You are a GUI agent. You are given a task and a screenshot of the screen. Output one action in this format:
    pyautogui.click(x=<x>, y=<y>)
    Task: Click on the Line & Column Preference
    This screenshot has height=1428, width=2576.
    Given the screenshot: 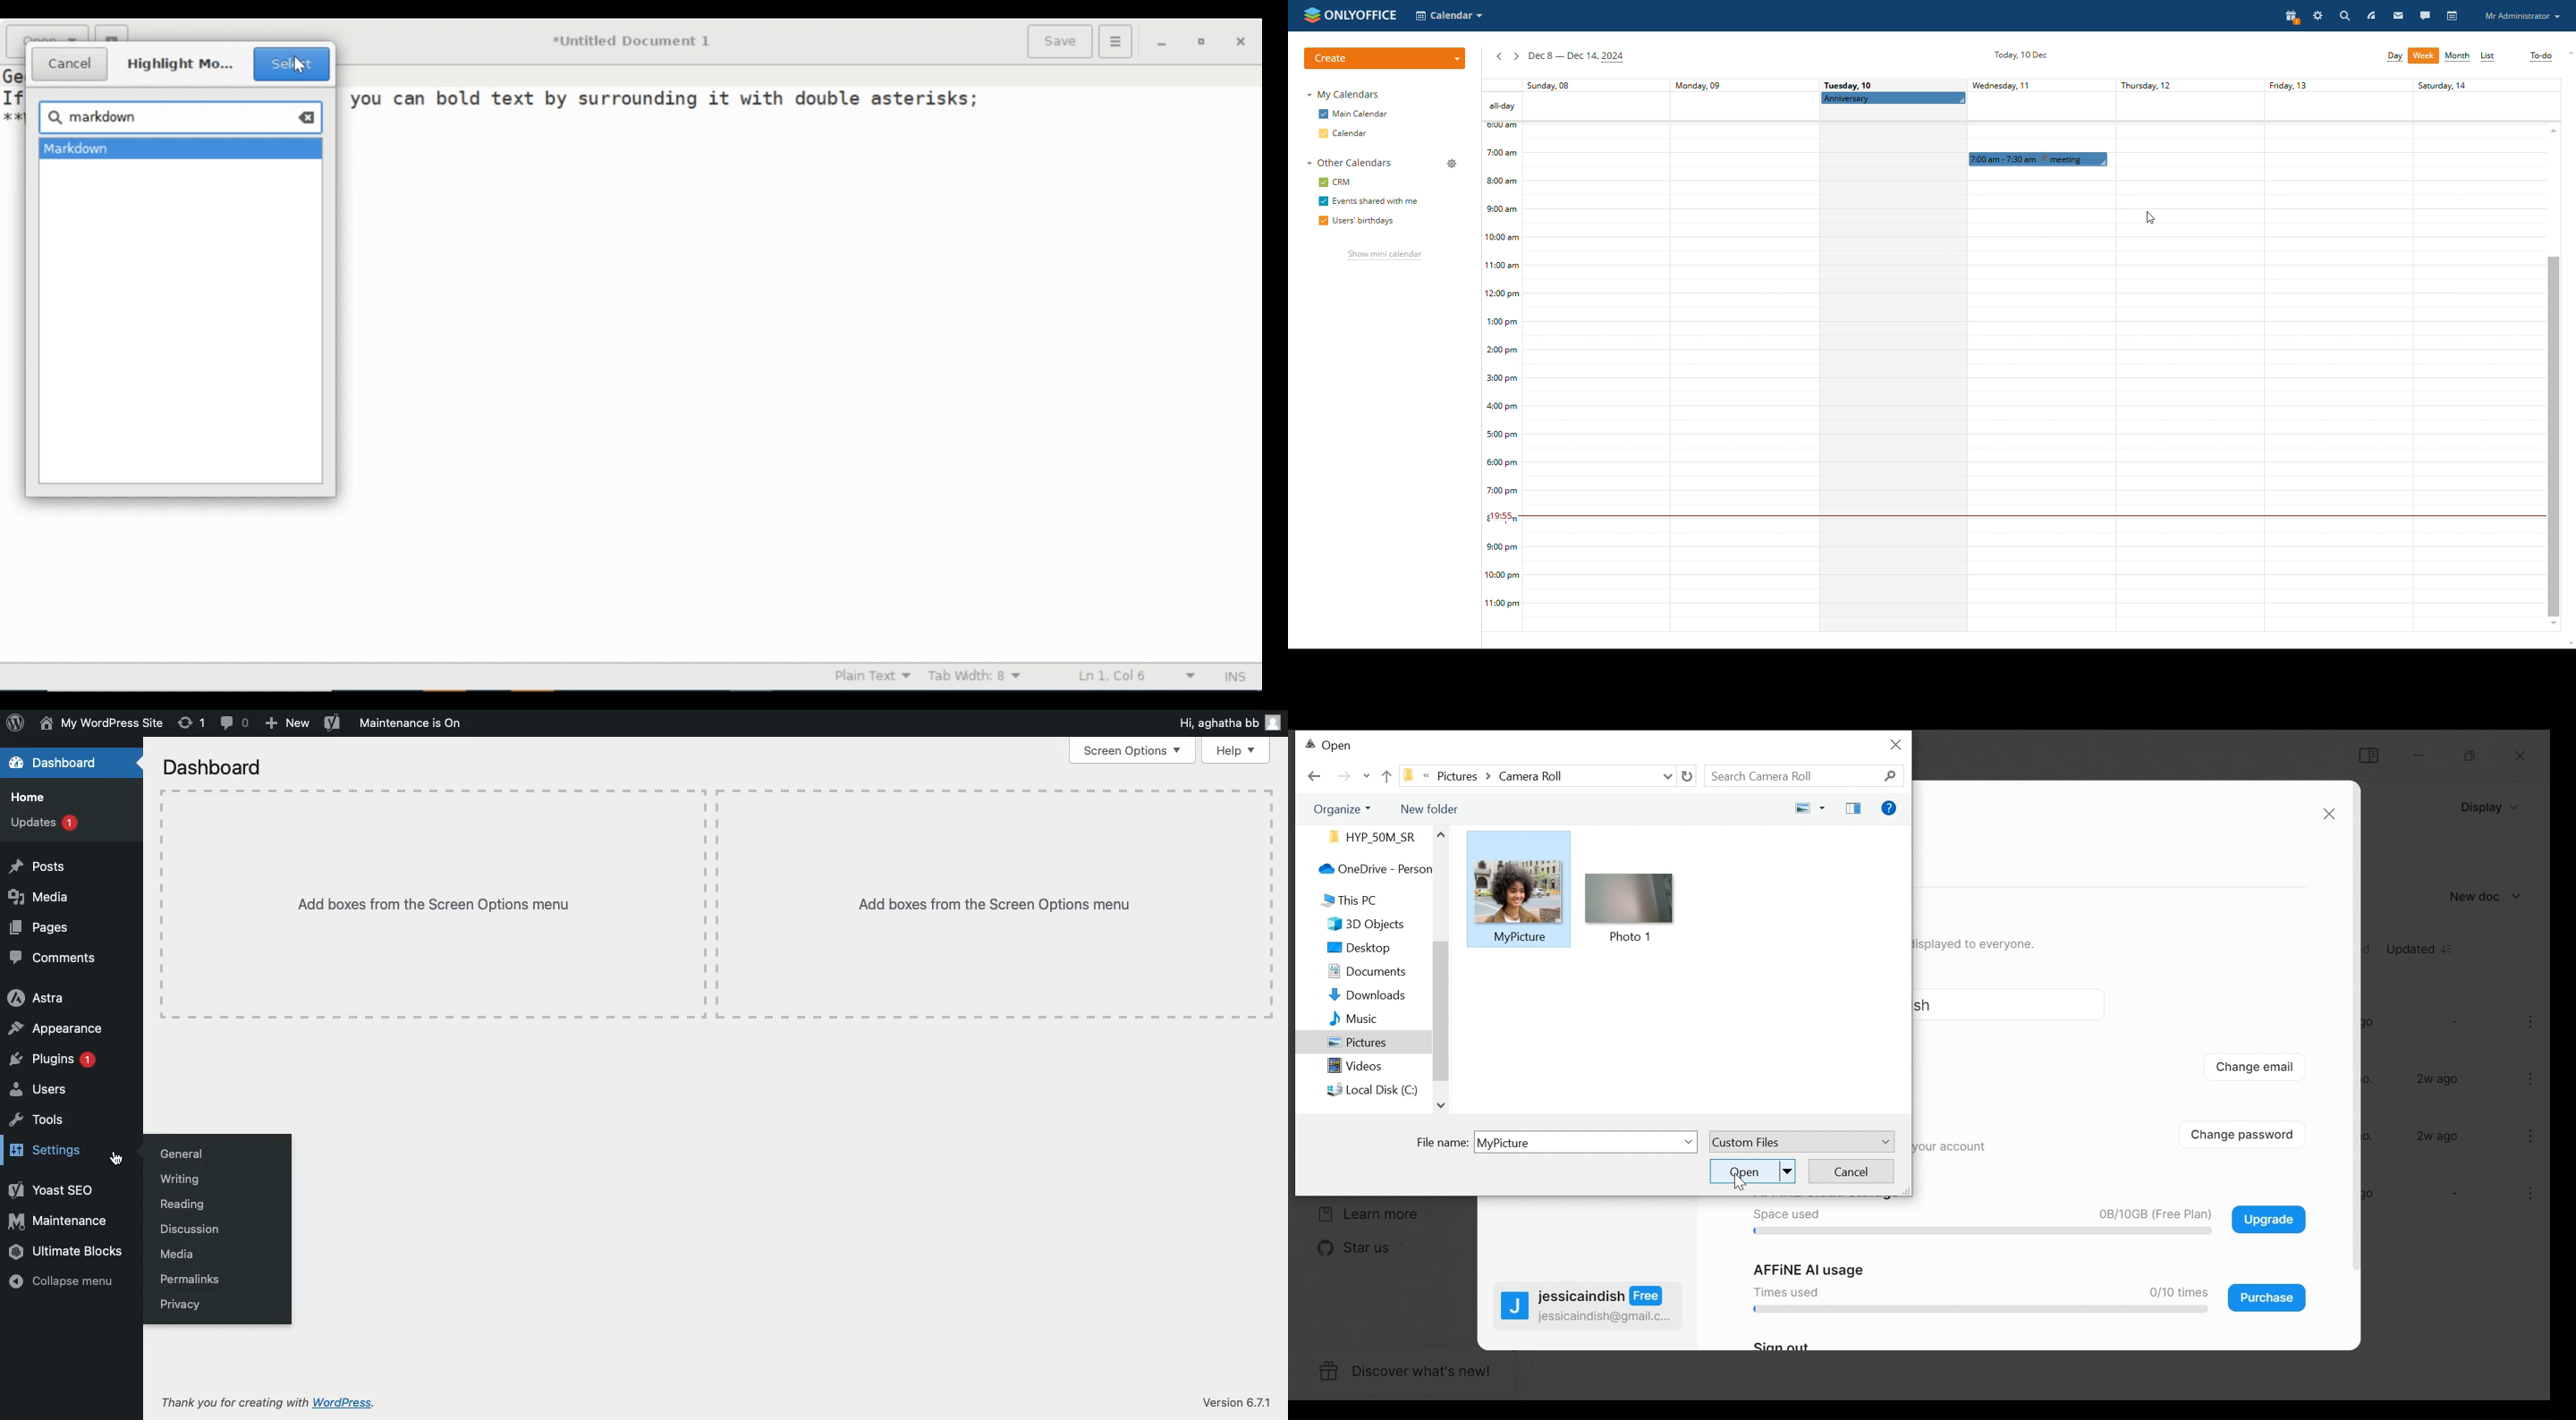 What is the action you would take?
    pyautogui.click(x=1142, y=675)
    